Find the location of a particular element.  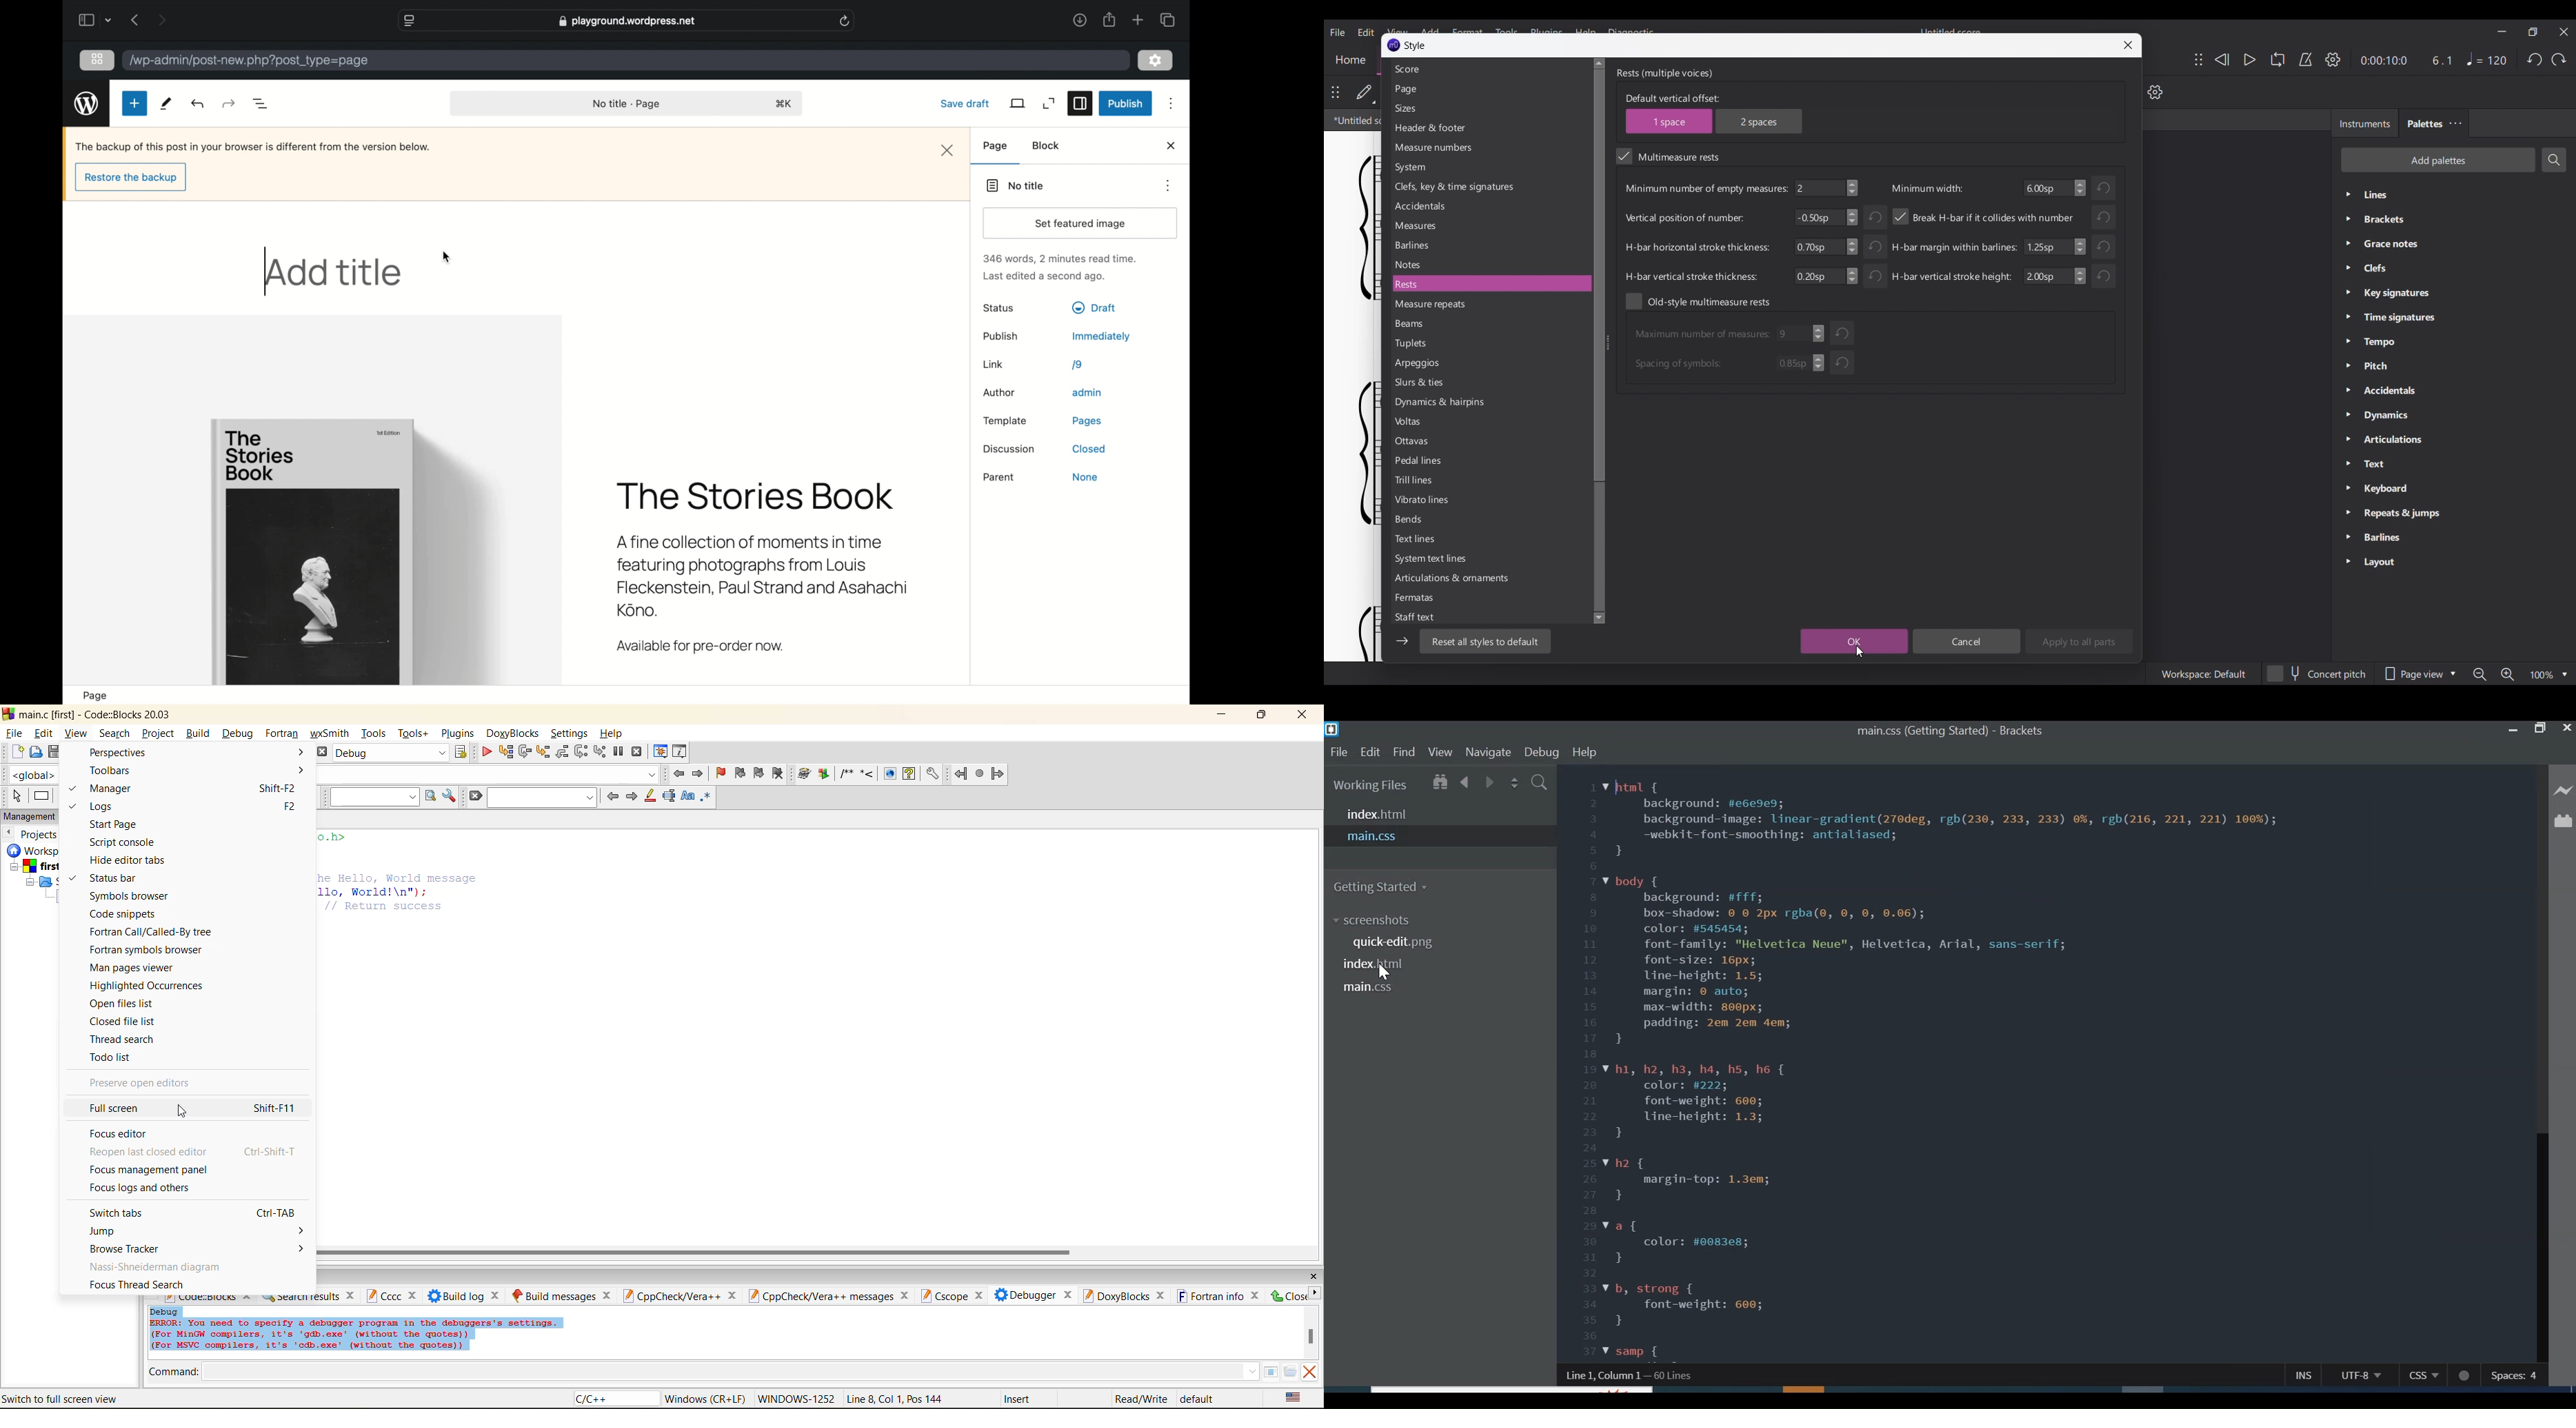

The backup of this post in your browser is different from the version below. is located at coordinates (254, 147).